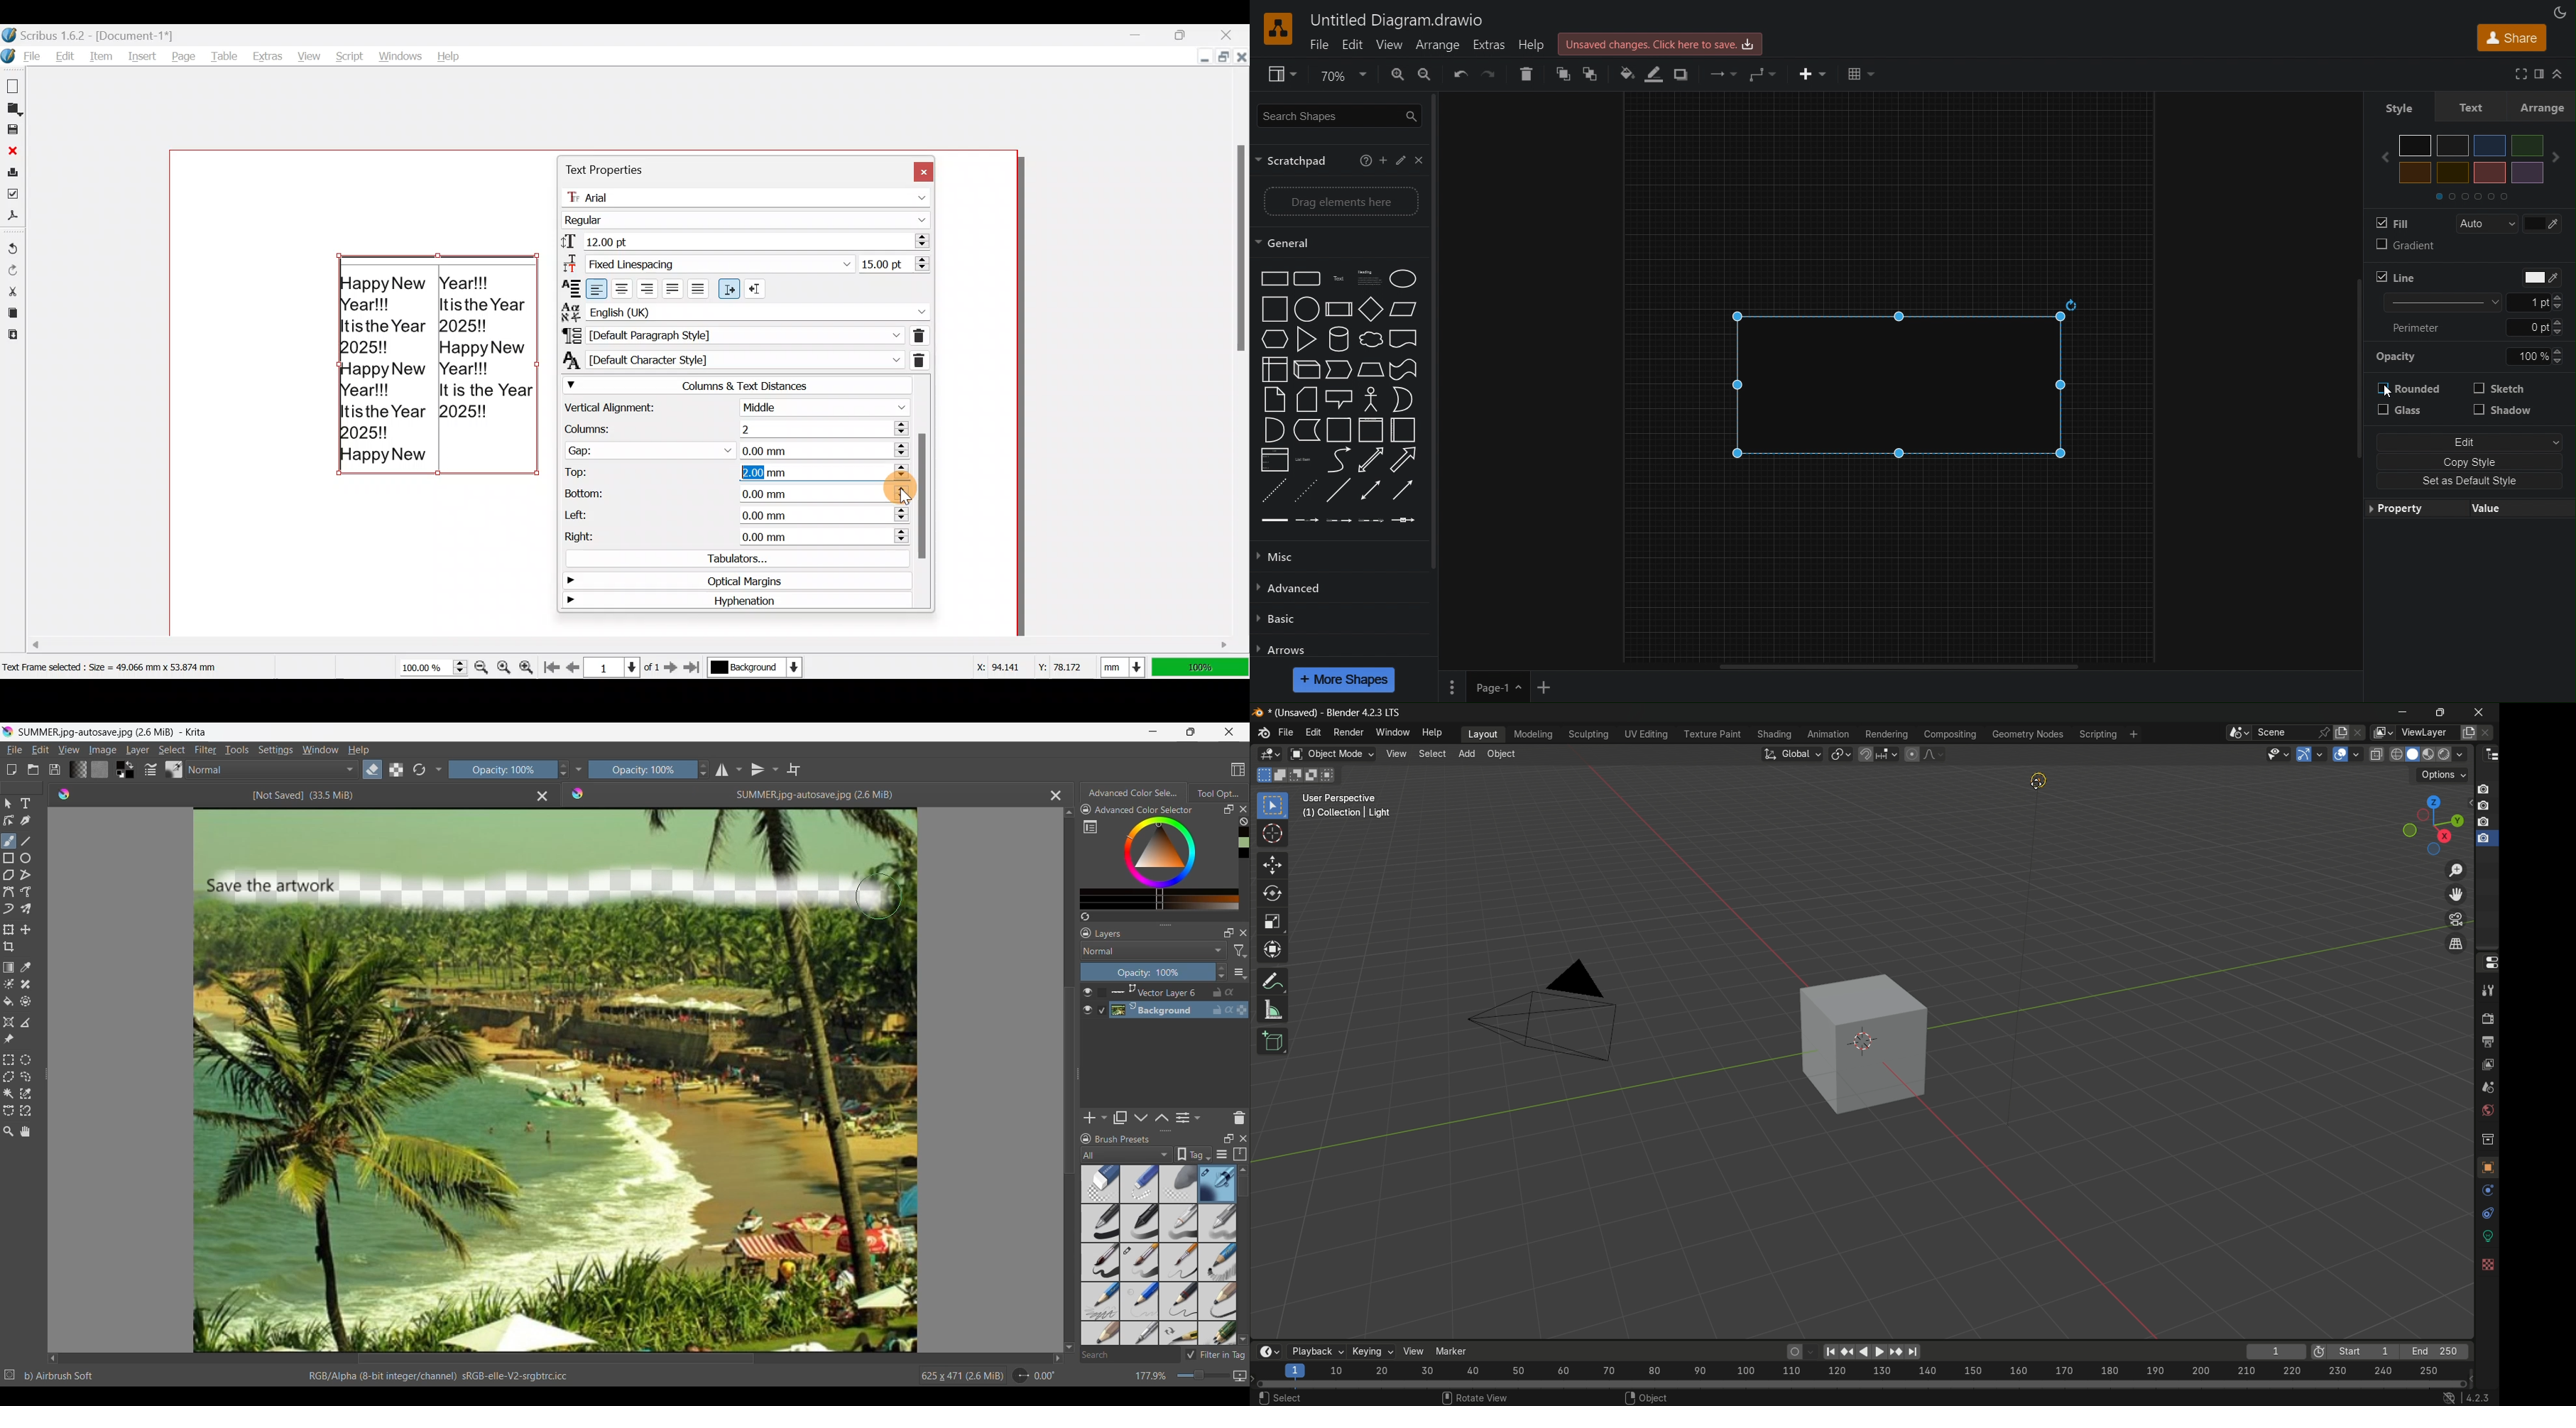  Describe the element at coordinates (8, 1040) in the screenshot. I see `Reference images tool` at that location.